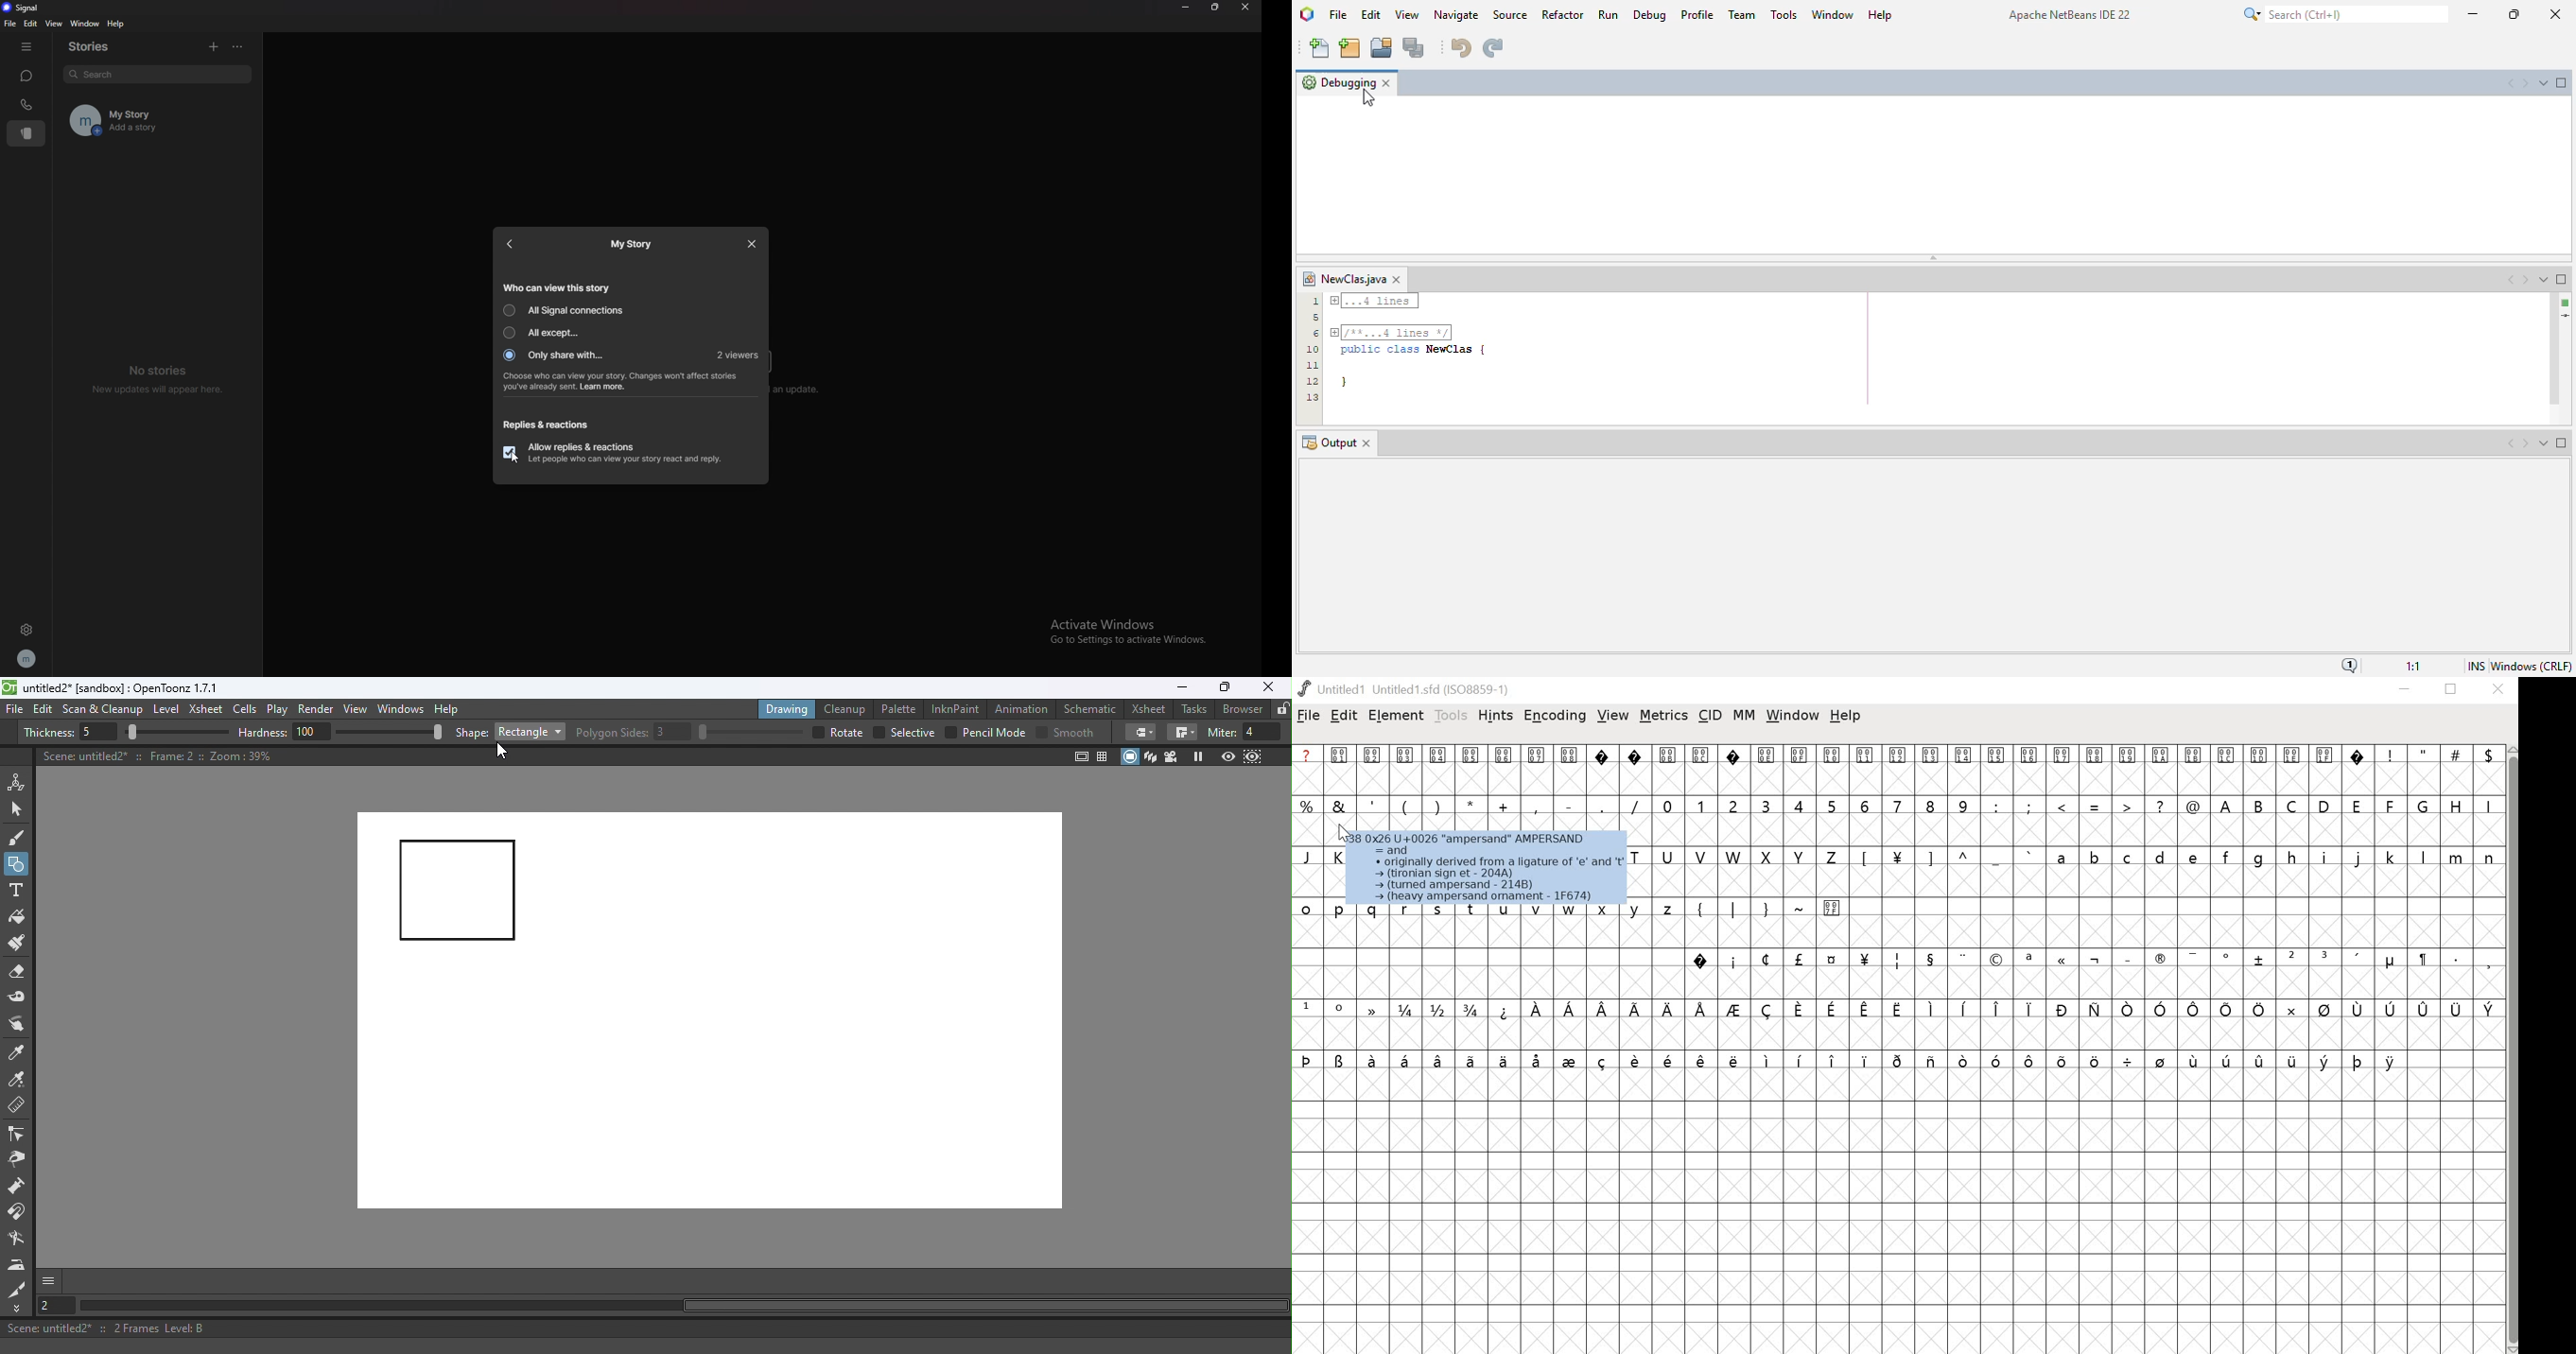 This screenshot has height=1372, width=2576. Describe the element at coordinates (2128, 1009) in the screenshot. I see `symbol` at that location.